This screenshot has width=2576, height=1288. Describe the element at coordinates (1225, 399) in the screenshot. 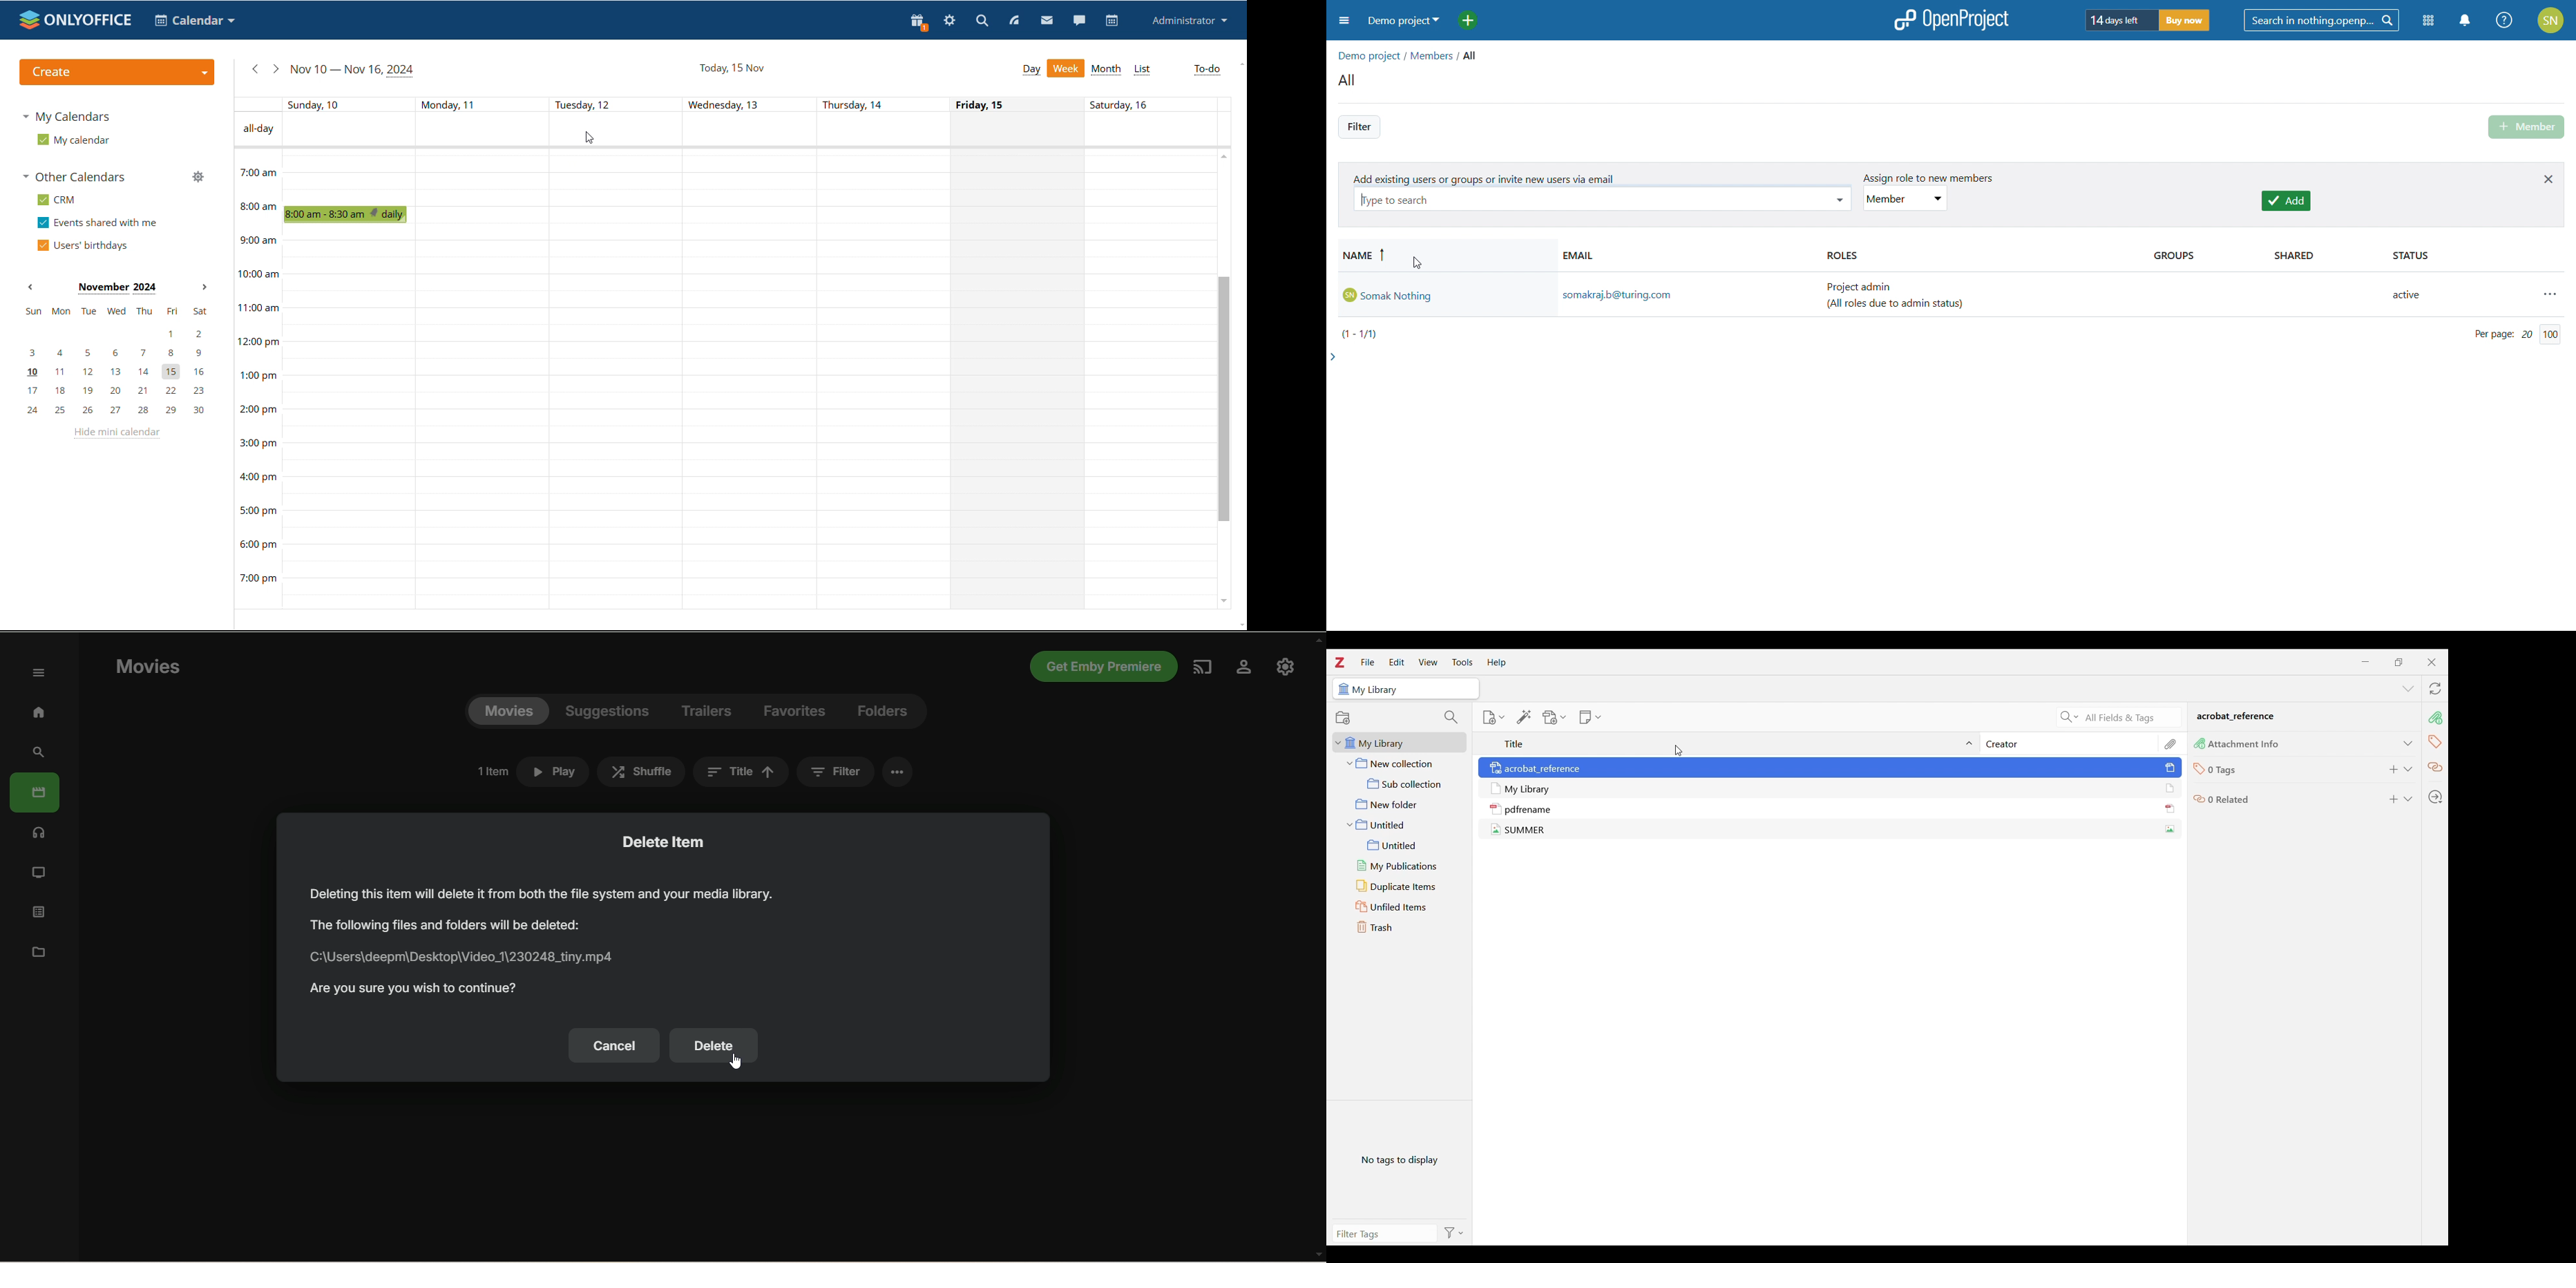

I see `scrollbar` at that location.